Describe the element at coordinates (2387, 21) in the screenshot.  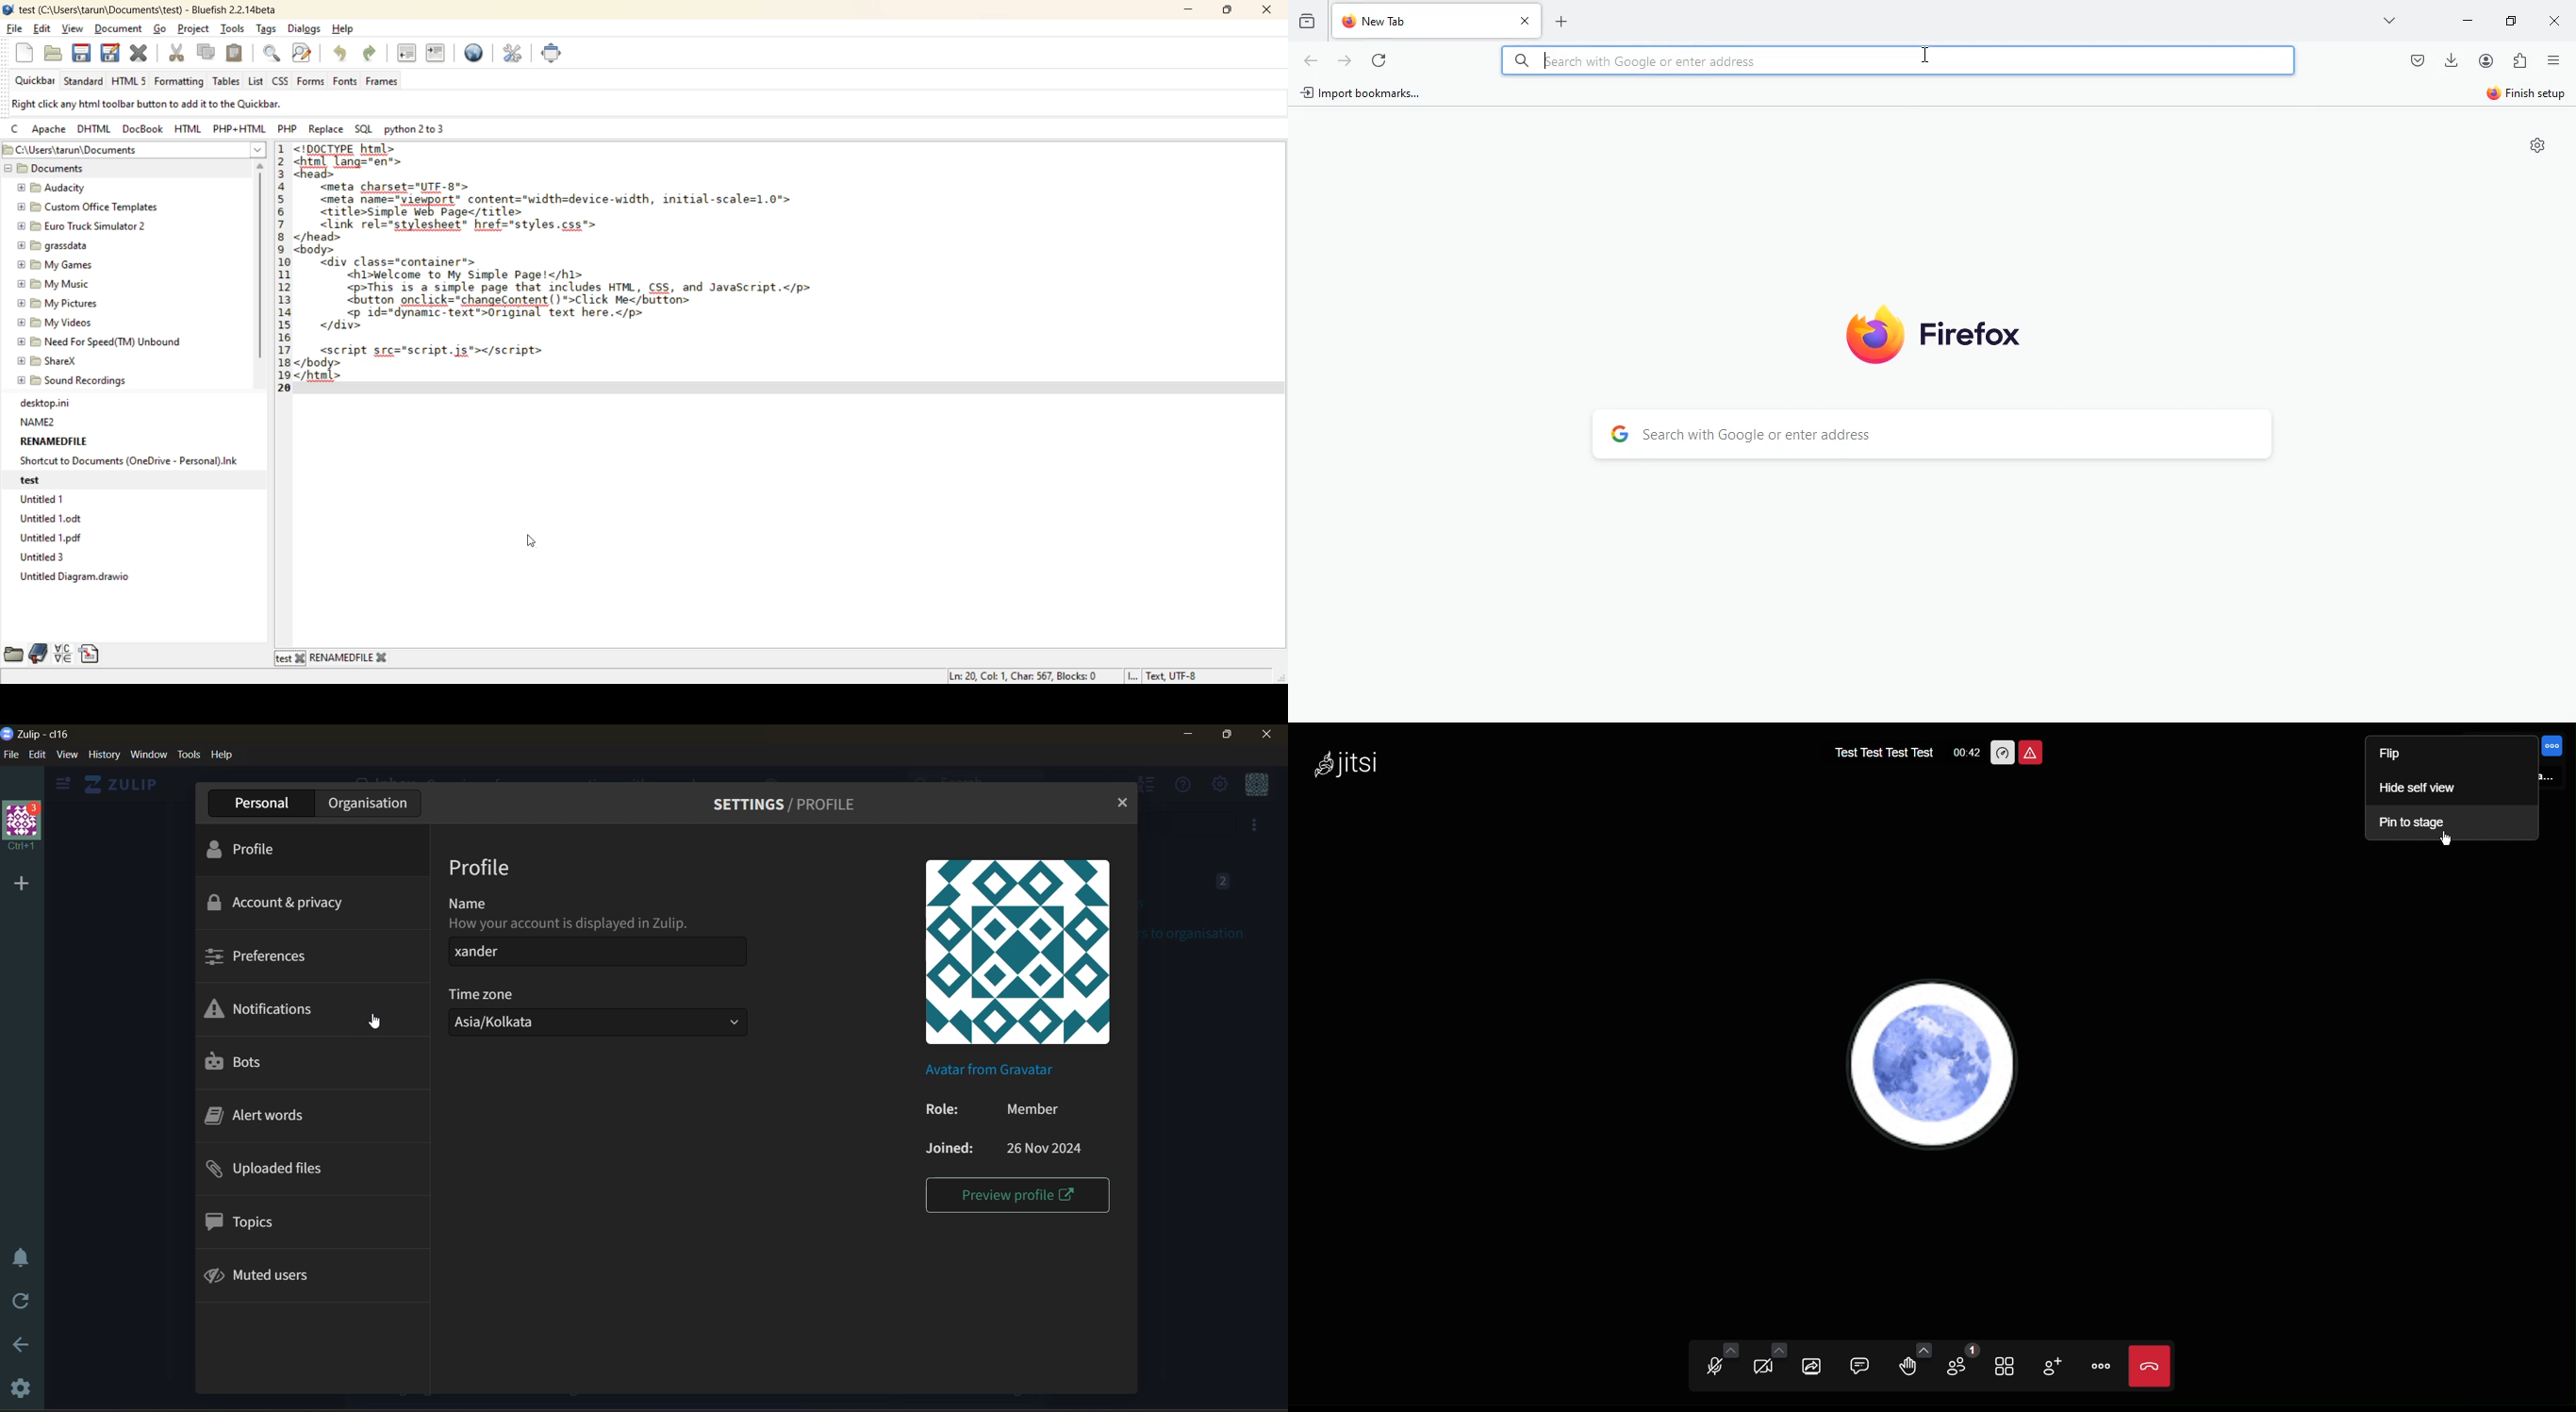
I see `more` at that location.